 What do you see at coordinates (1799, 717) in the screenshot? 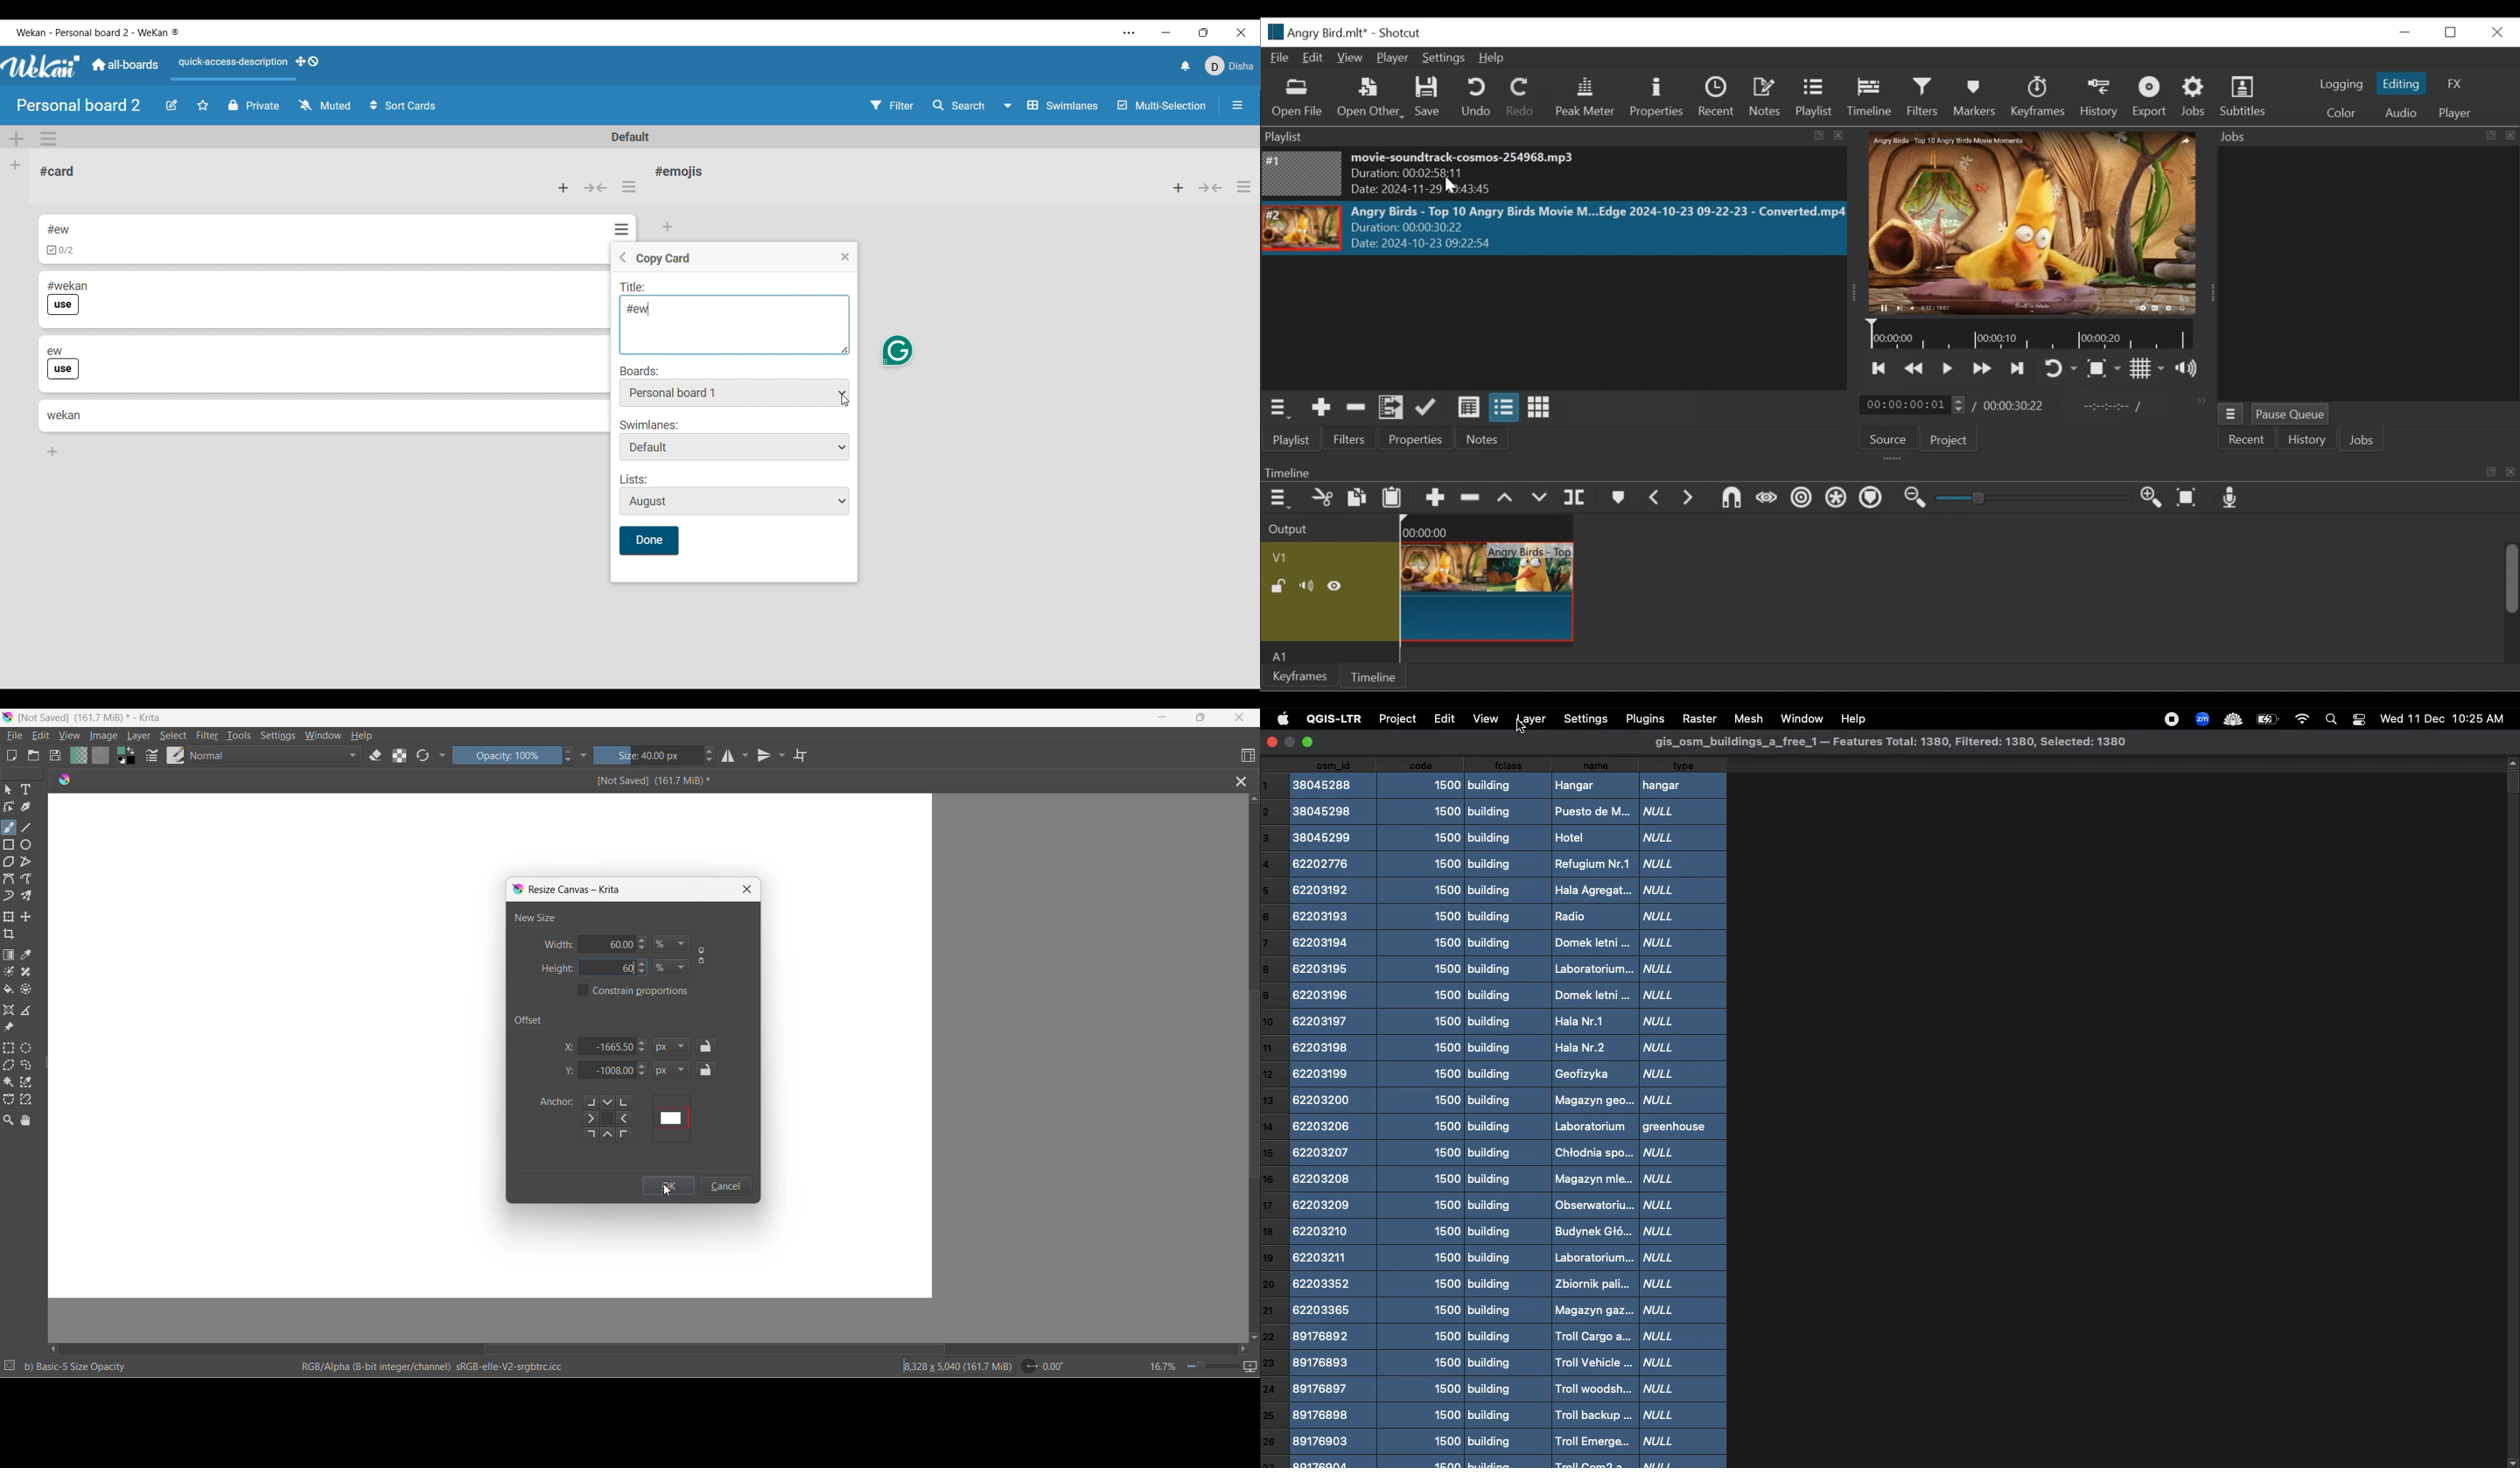
I see `Window` at bounding box center [1799, 717].